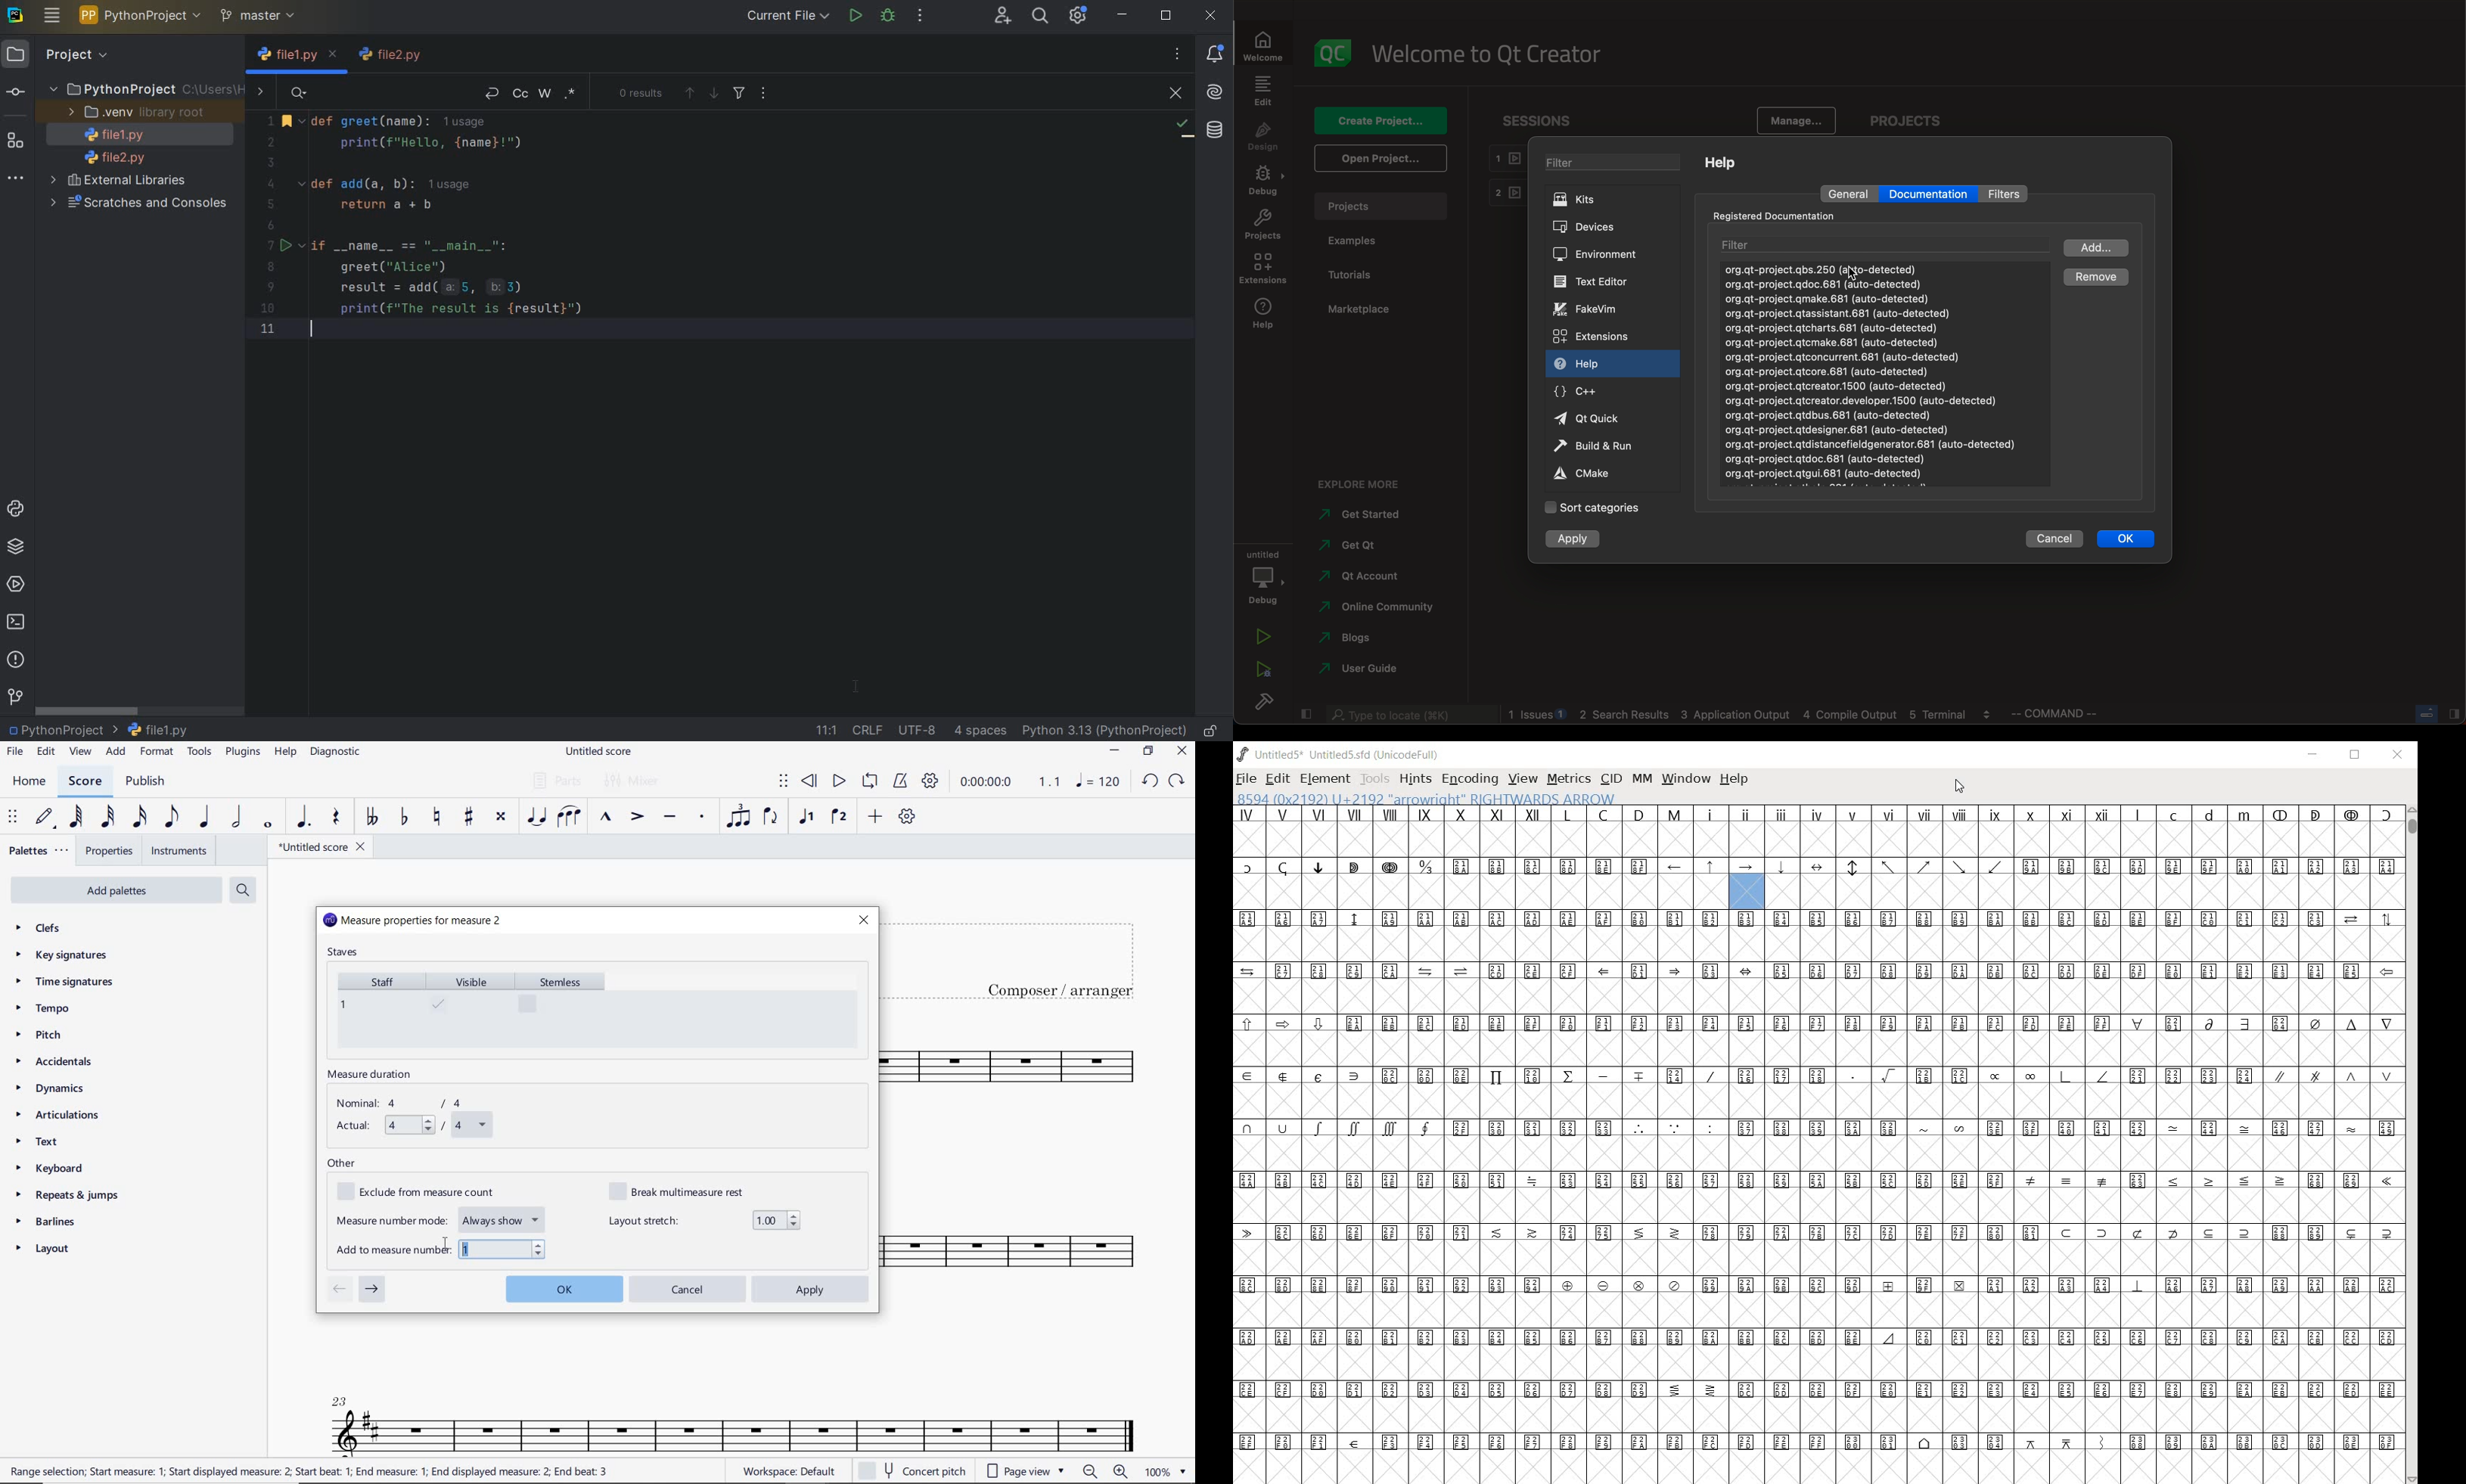  Describe the element at coordinates (1360, 640) in the screenshot. I see `blogs` at that location.